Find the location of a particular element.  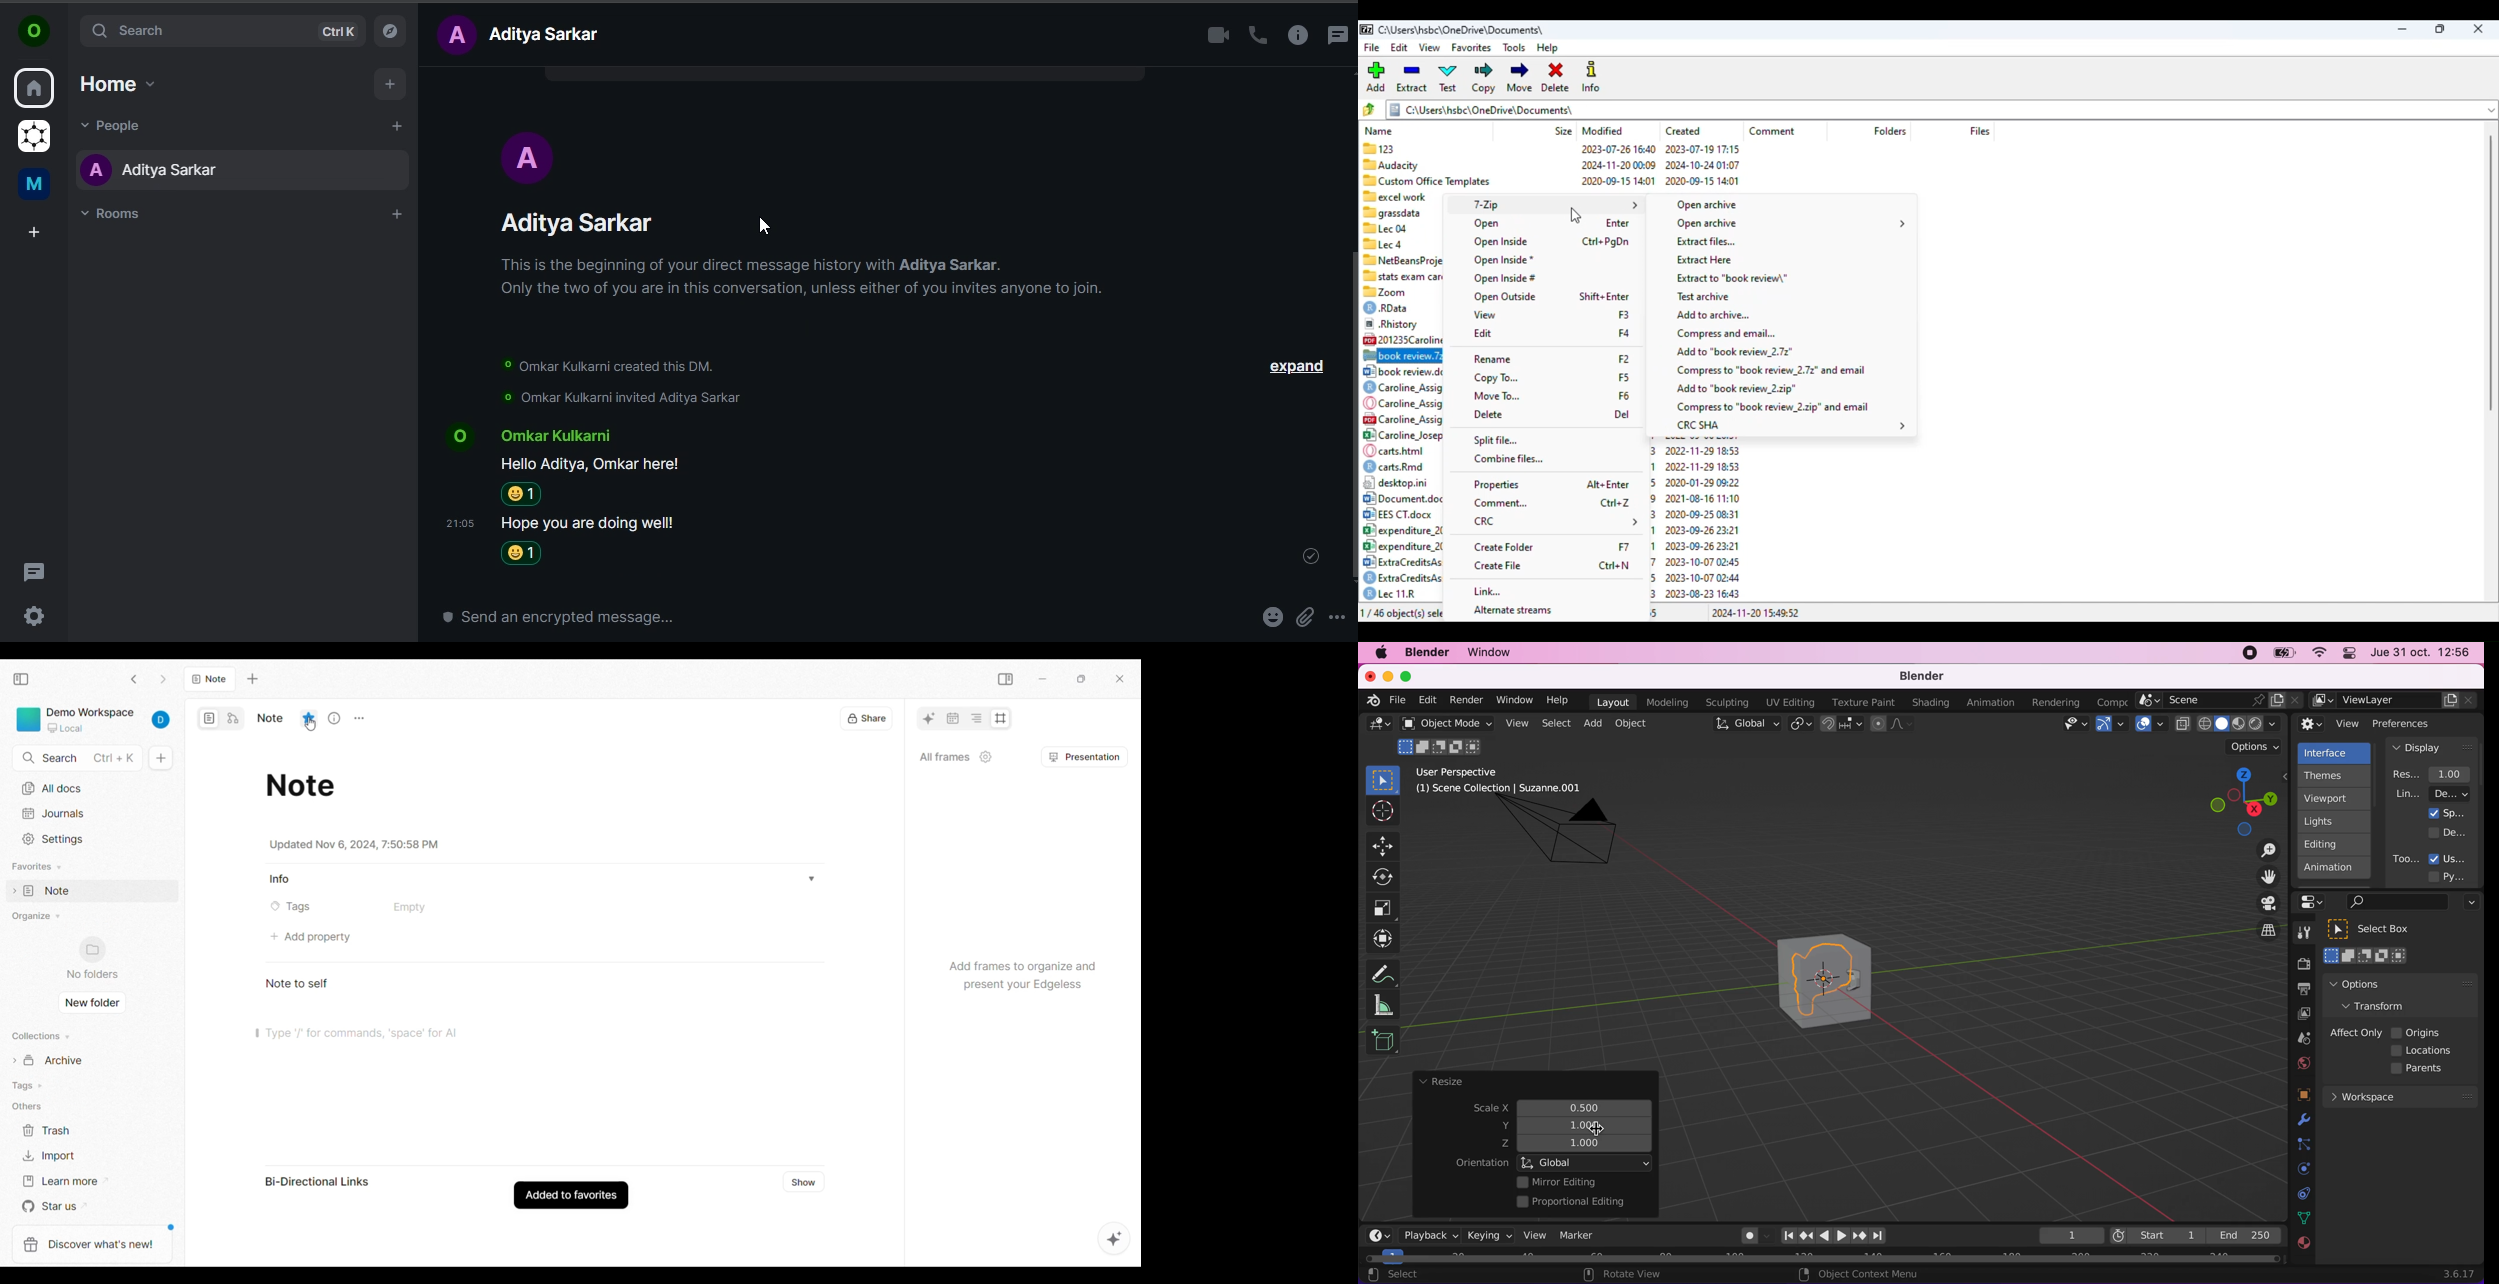

editor type is located at coordinates (1376, 1229).